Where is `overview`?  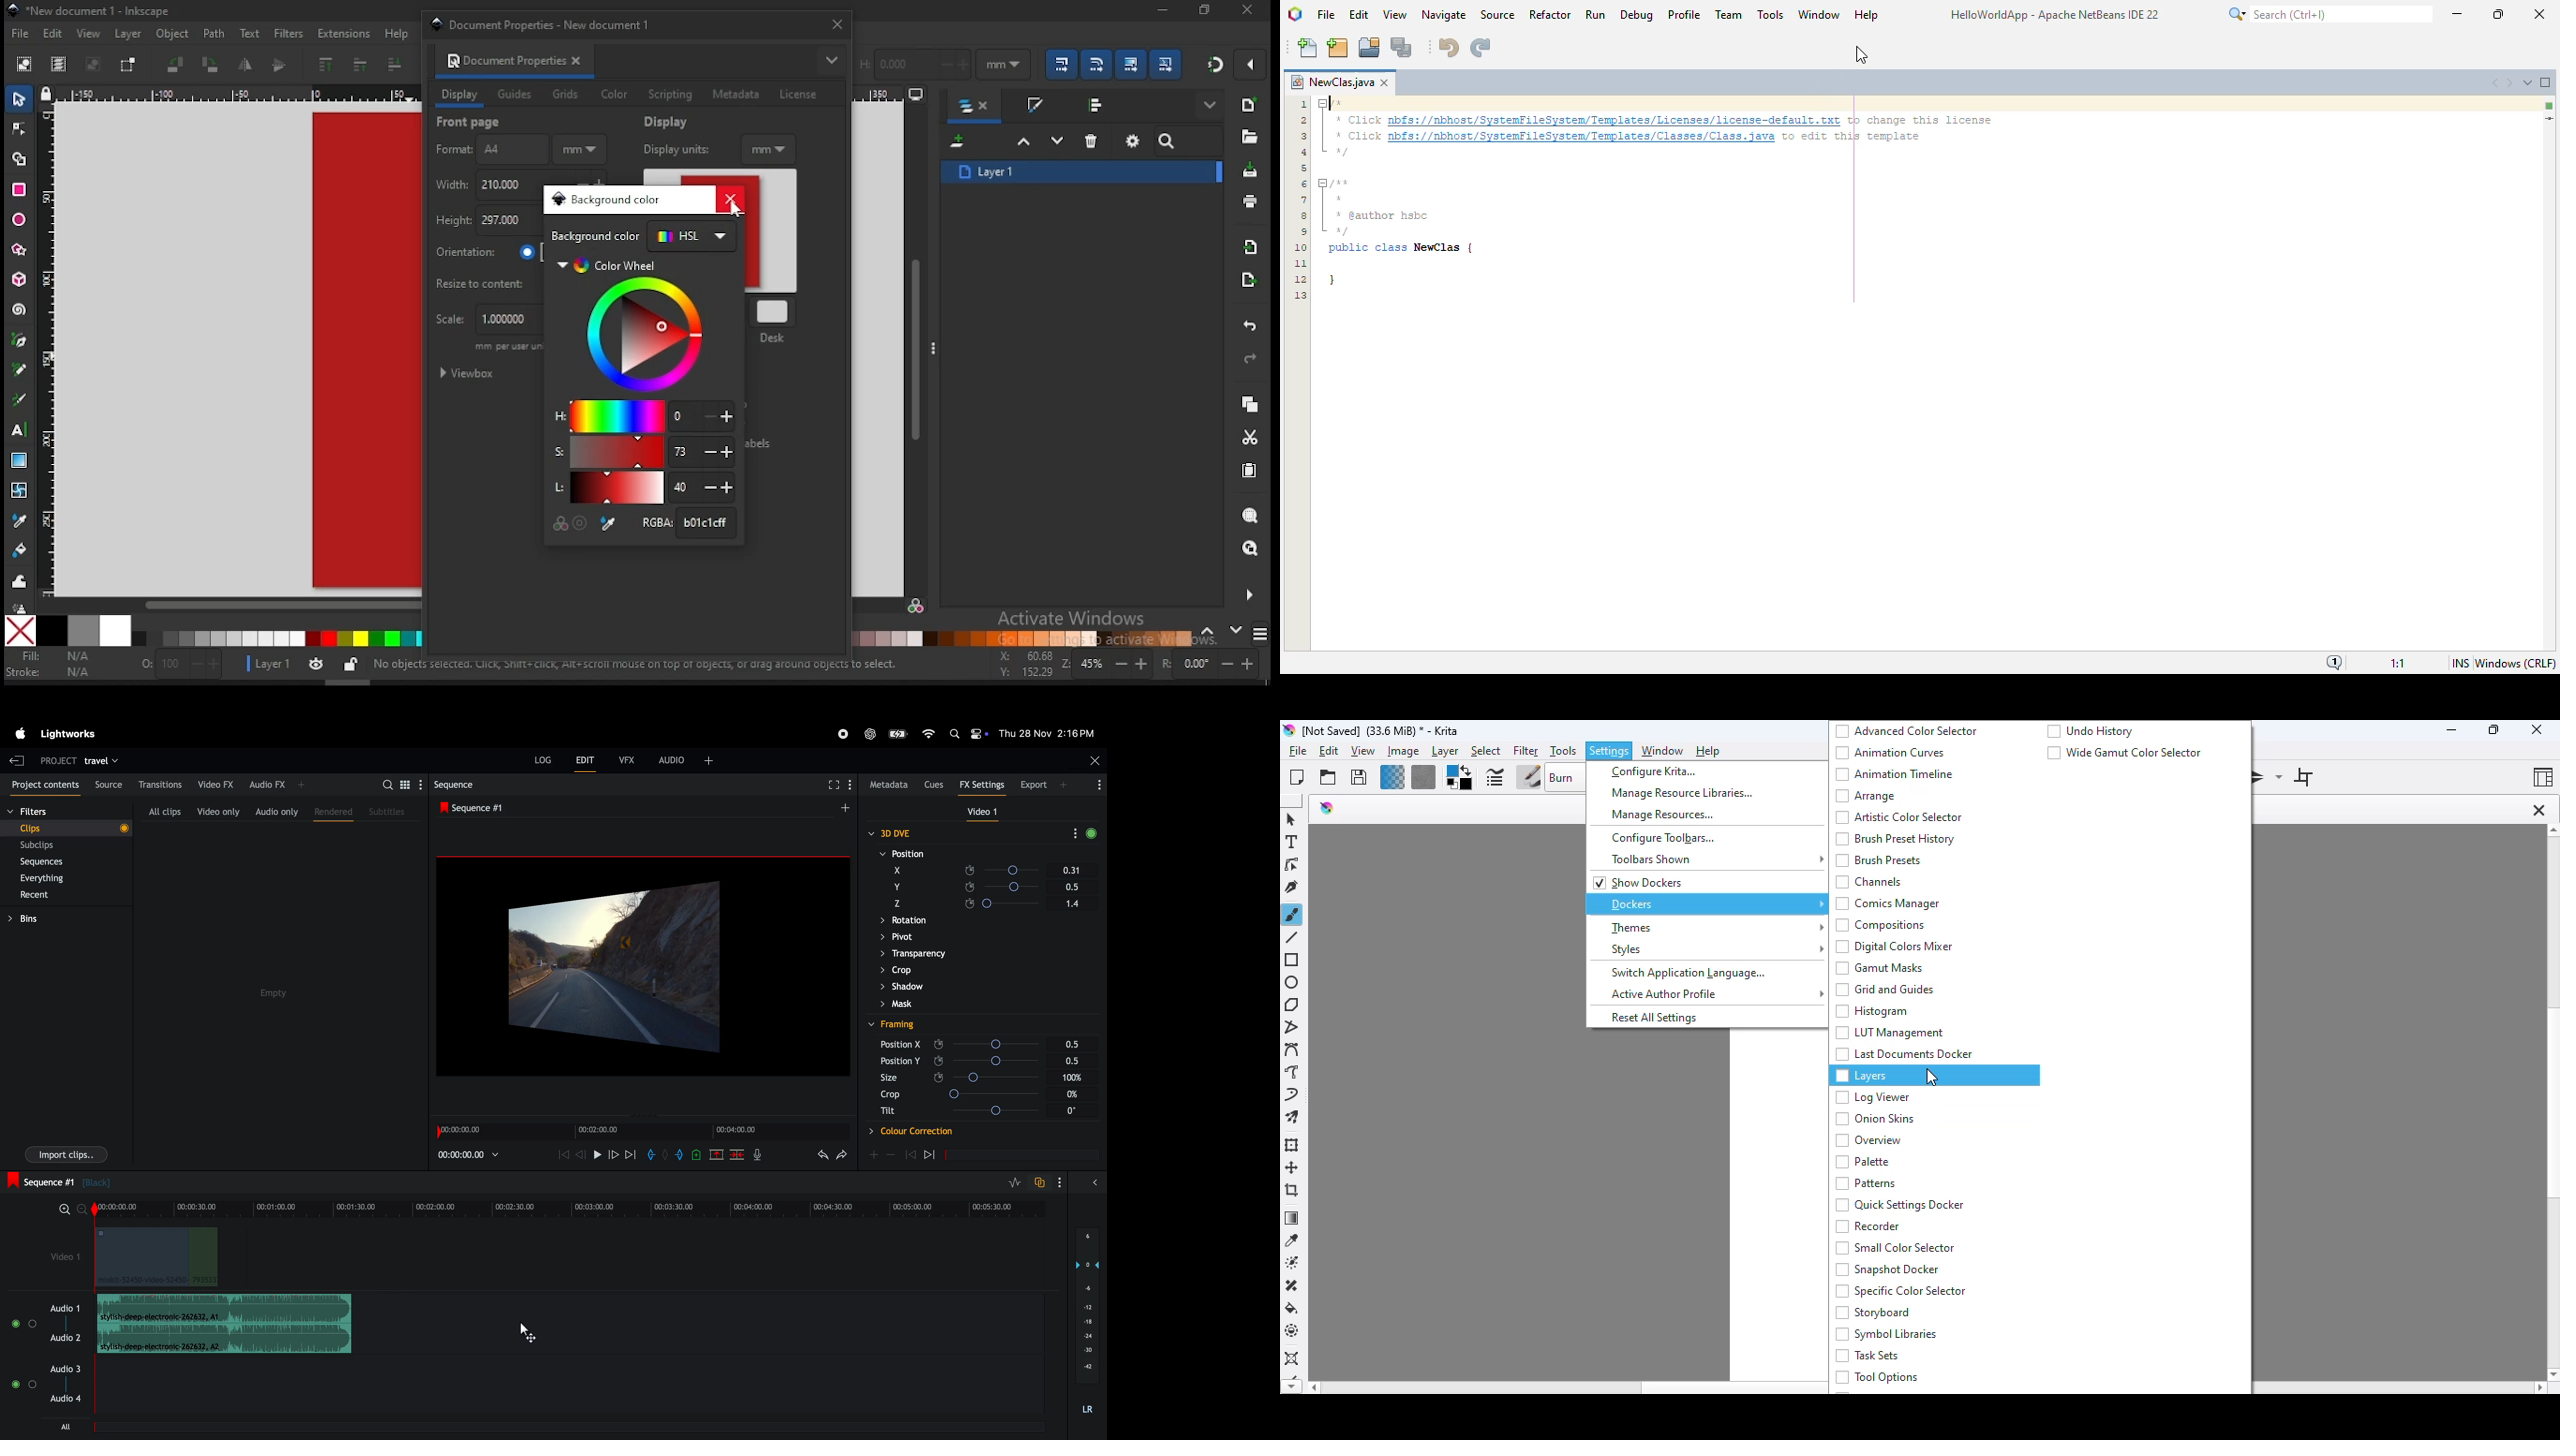
overview is located at coordinates (1868, 1141).